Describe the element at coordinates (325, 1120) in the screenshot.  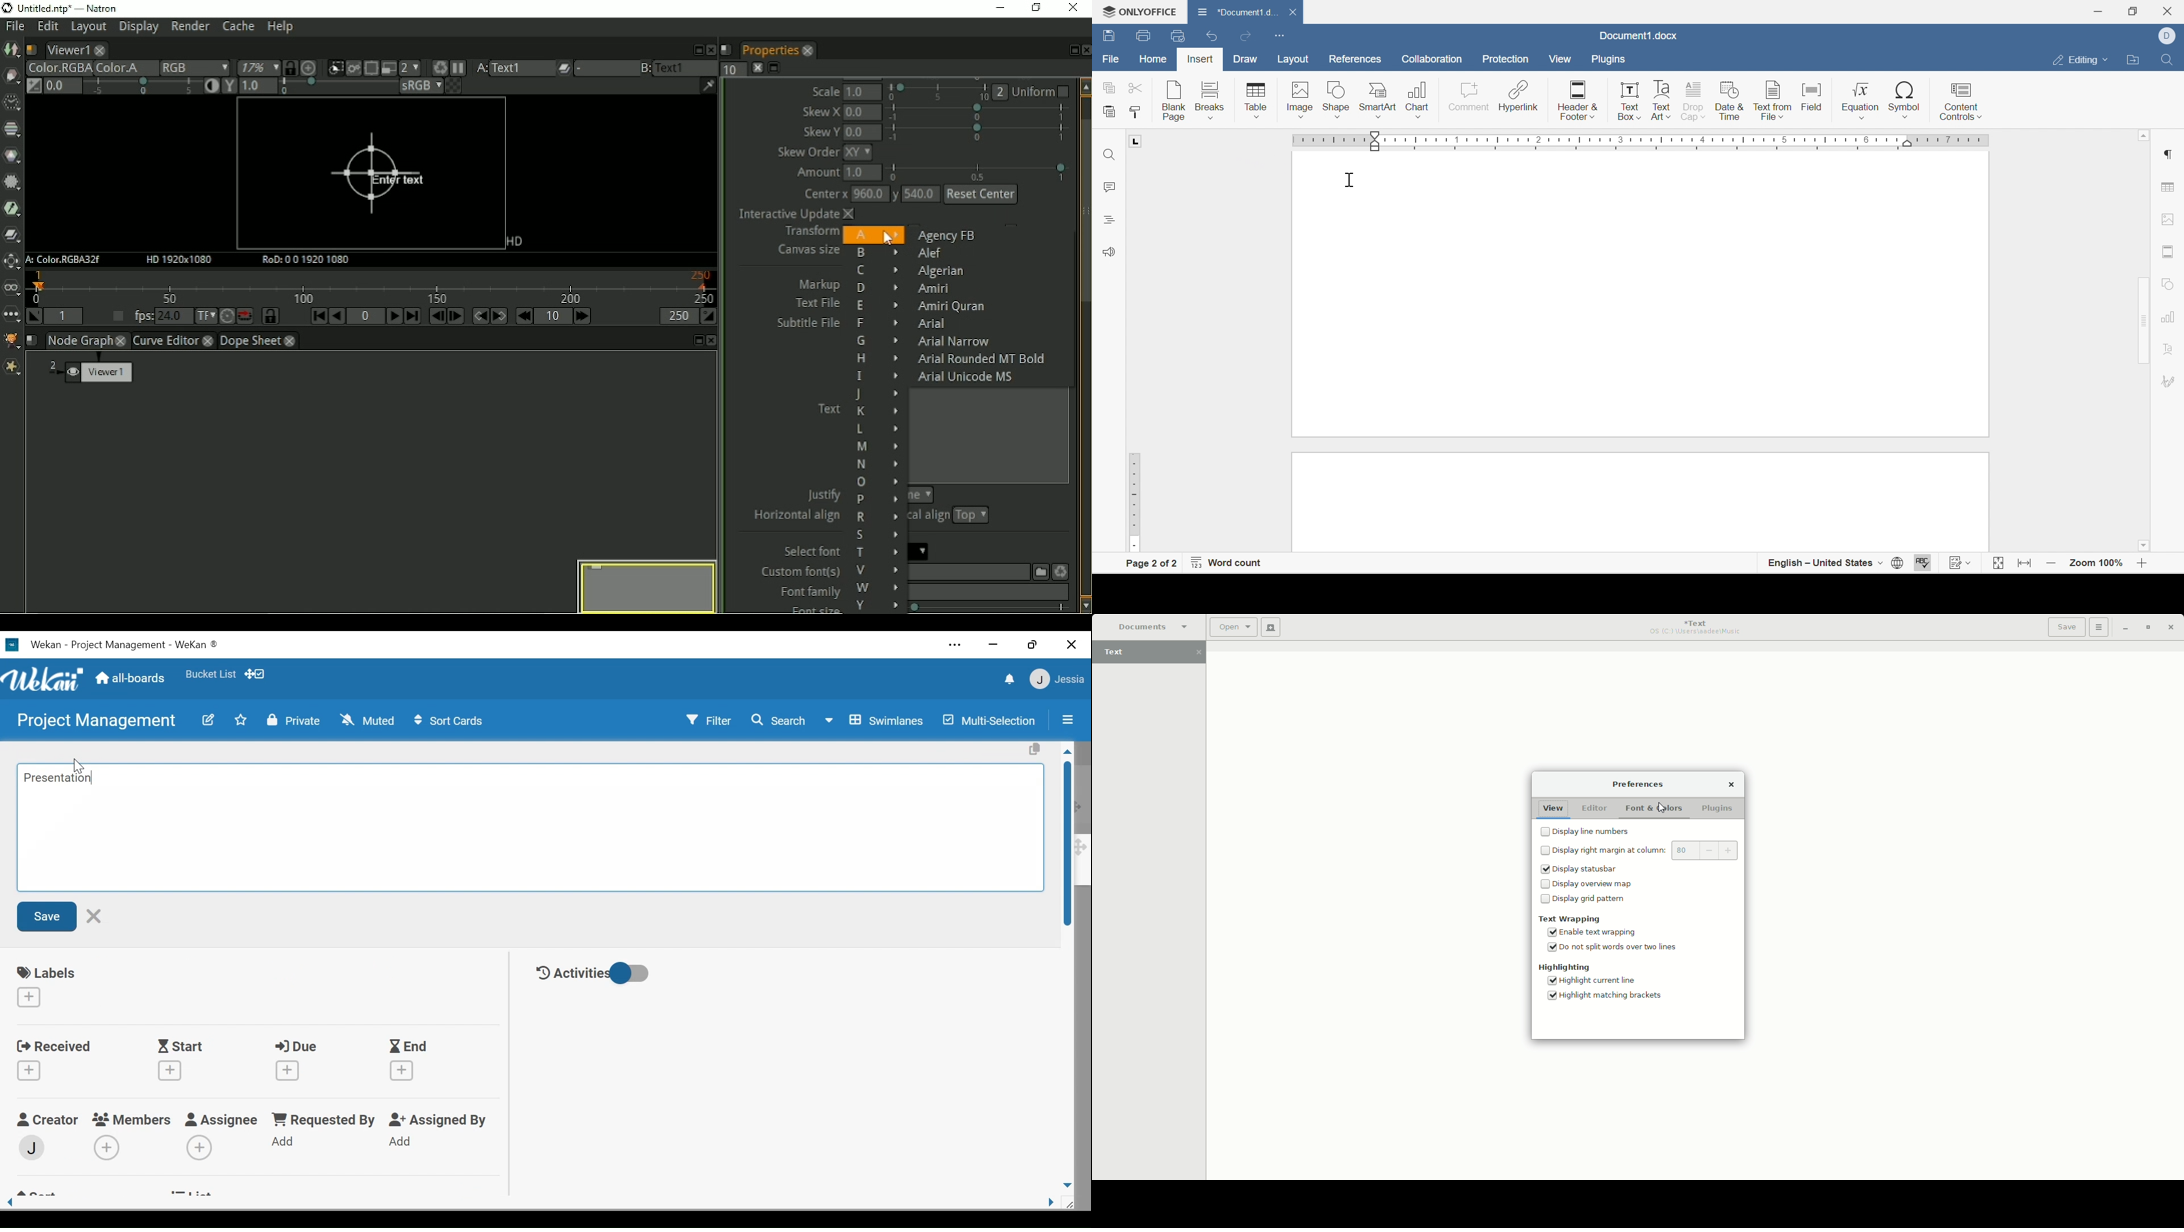
I see `Requested by` at that location.